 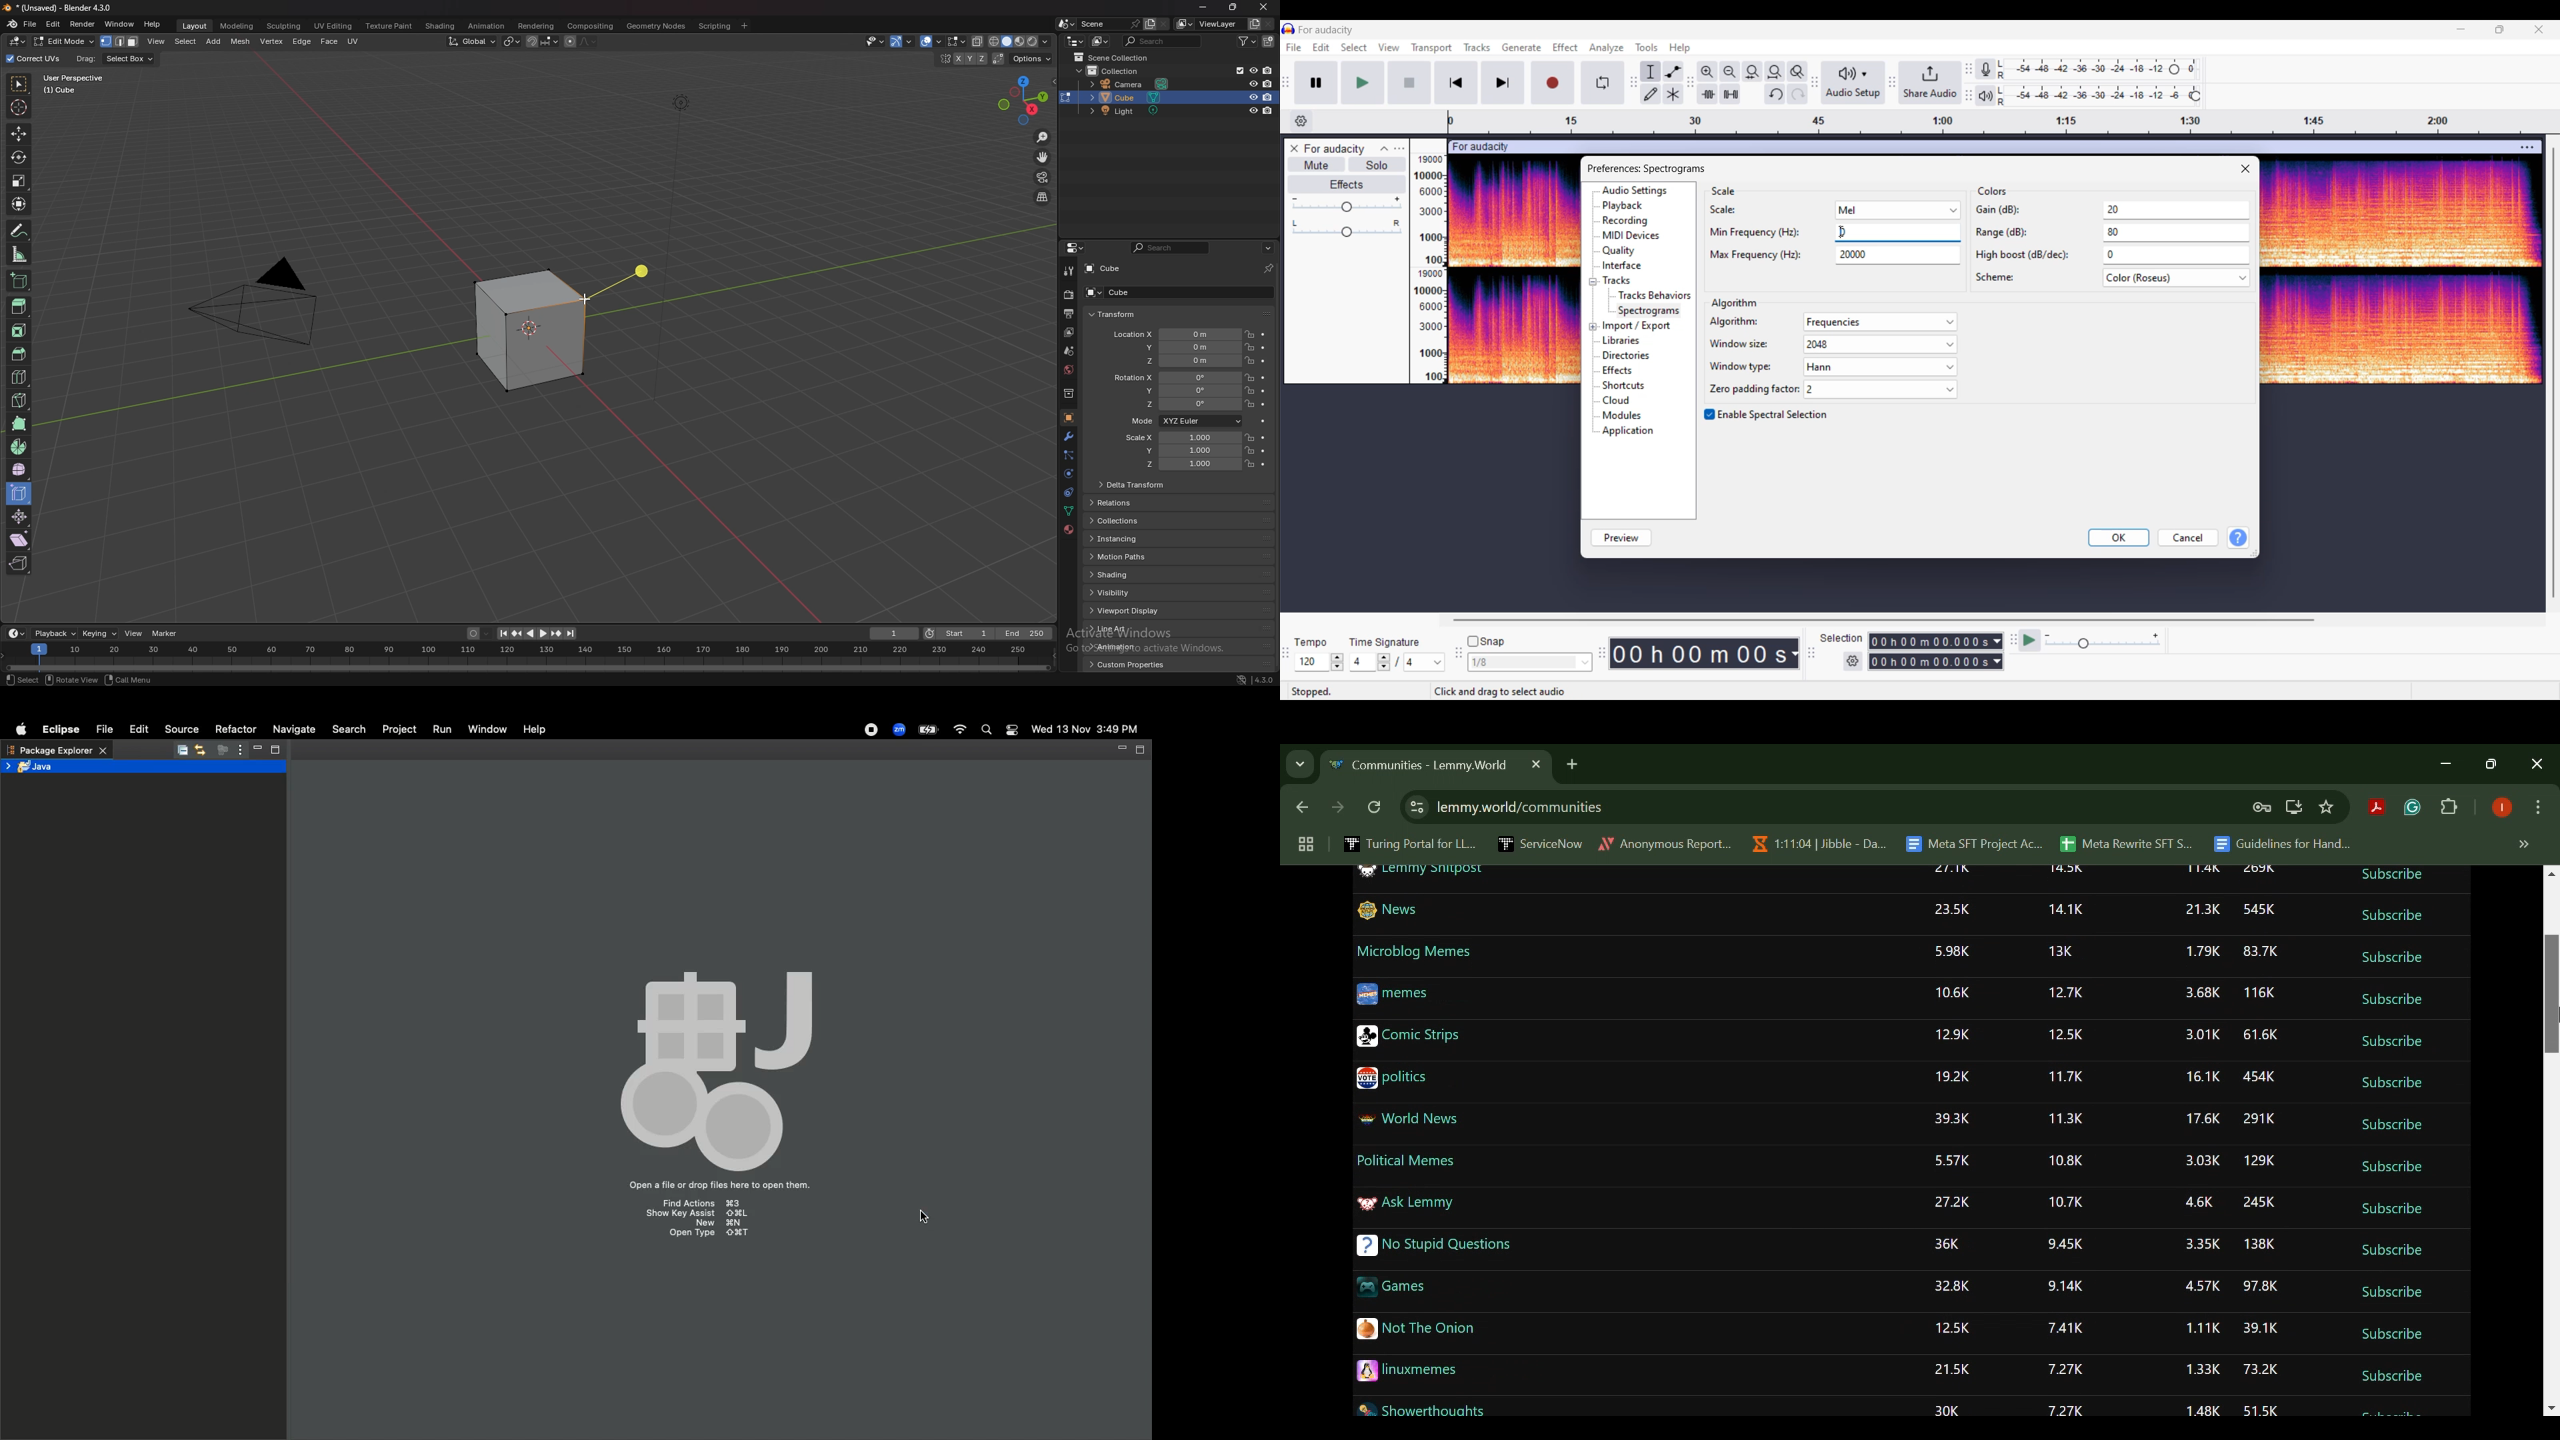 What do you see at coordinates (1263, 335) in the screenshot?
I see `animate property` at bounding box center [1263, 335].